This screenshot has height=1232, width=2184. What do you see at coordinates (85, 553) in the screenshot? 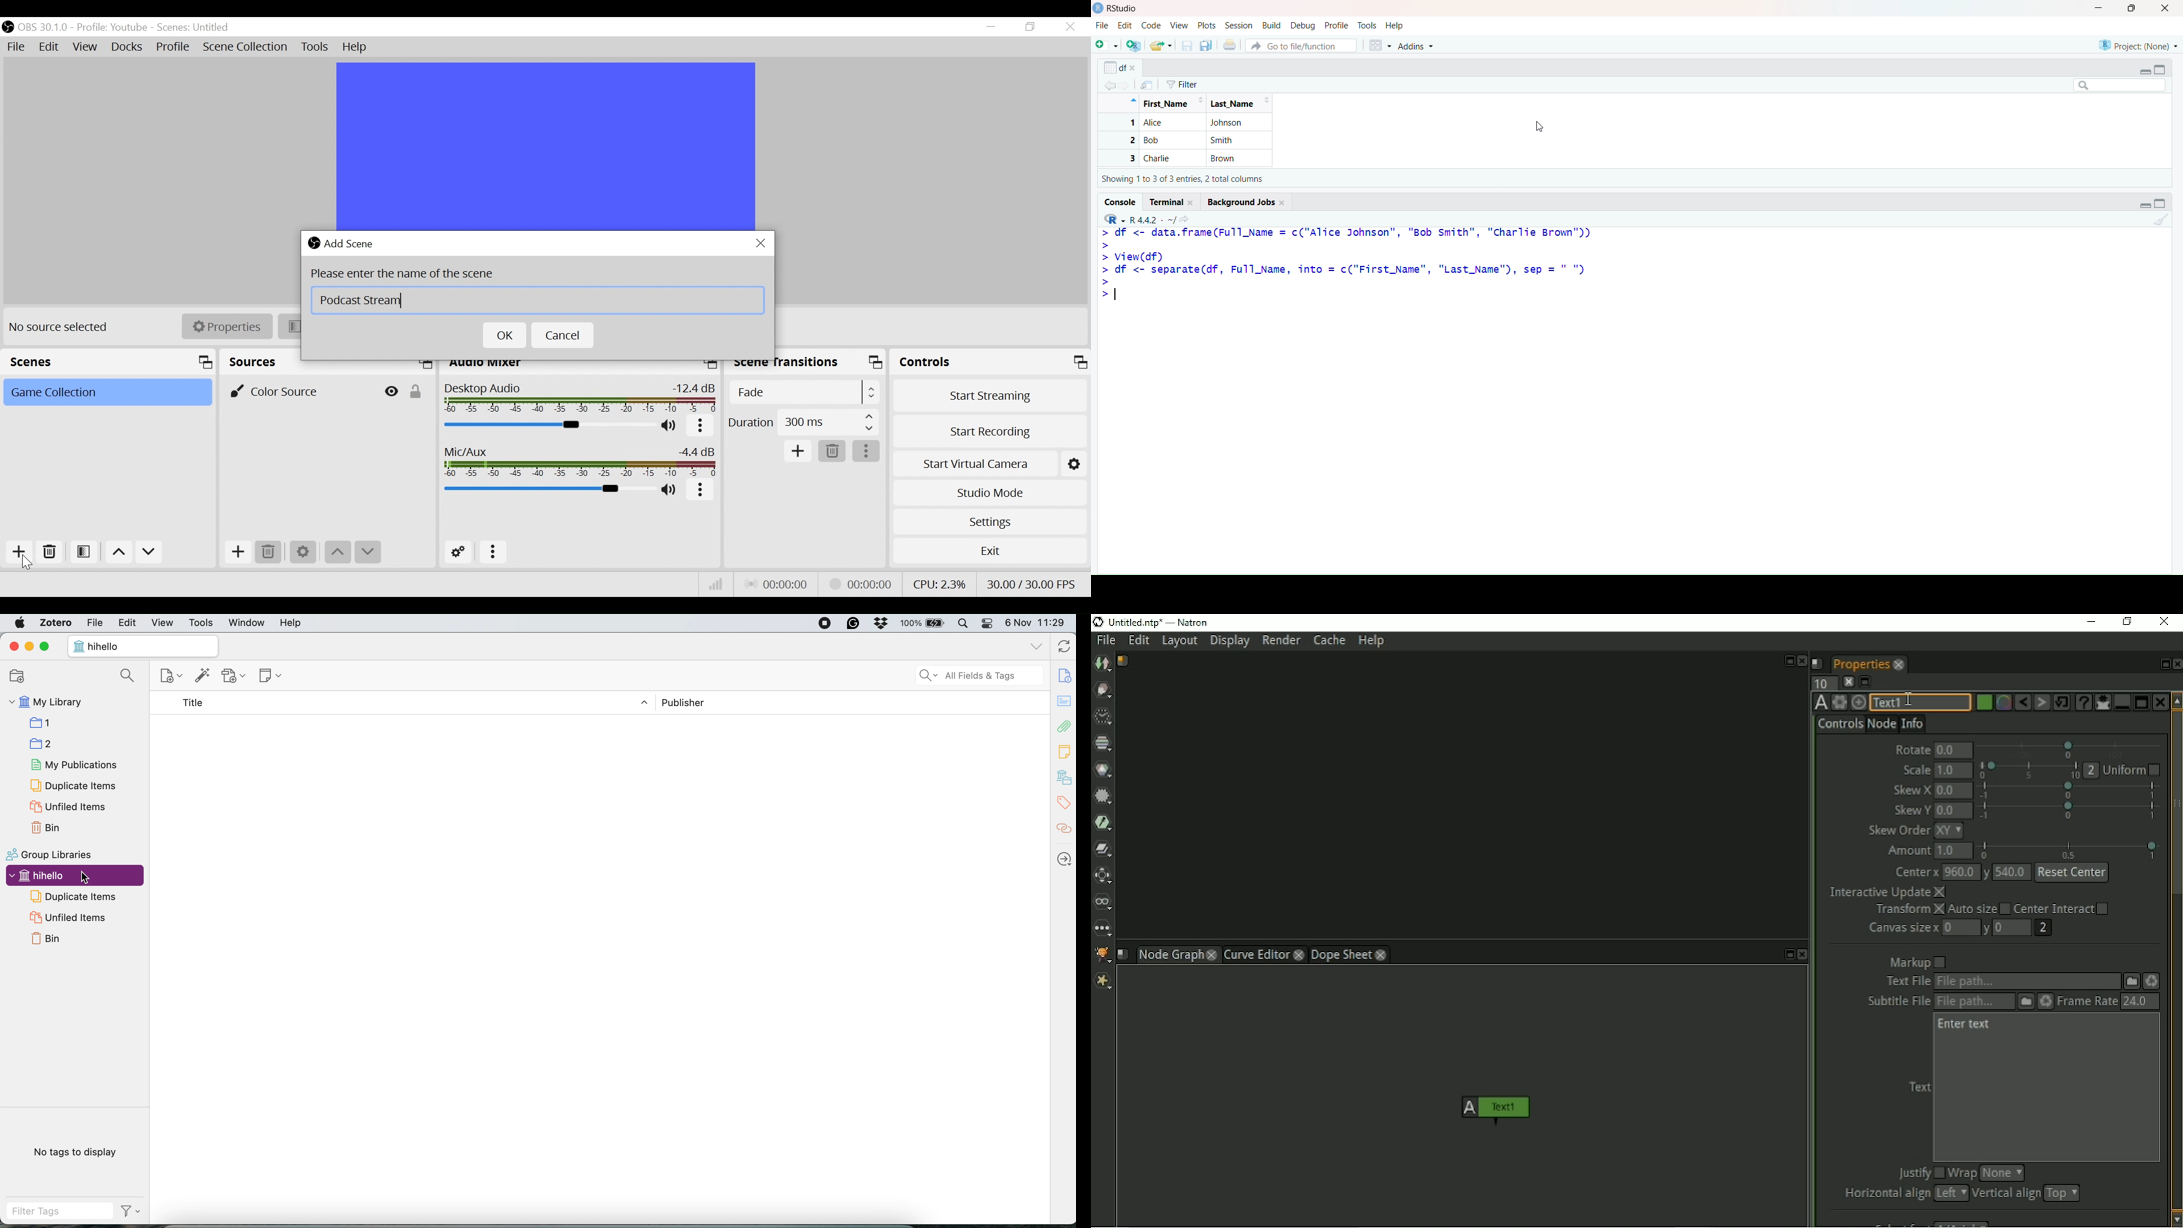
I see `Open Scene Filter` at bounding box center [85, 553].